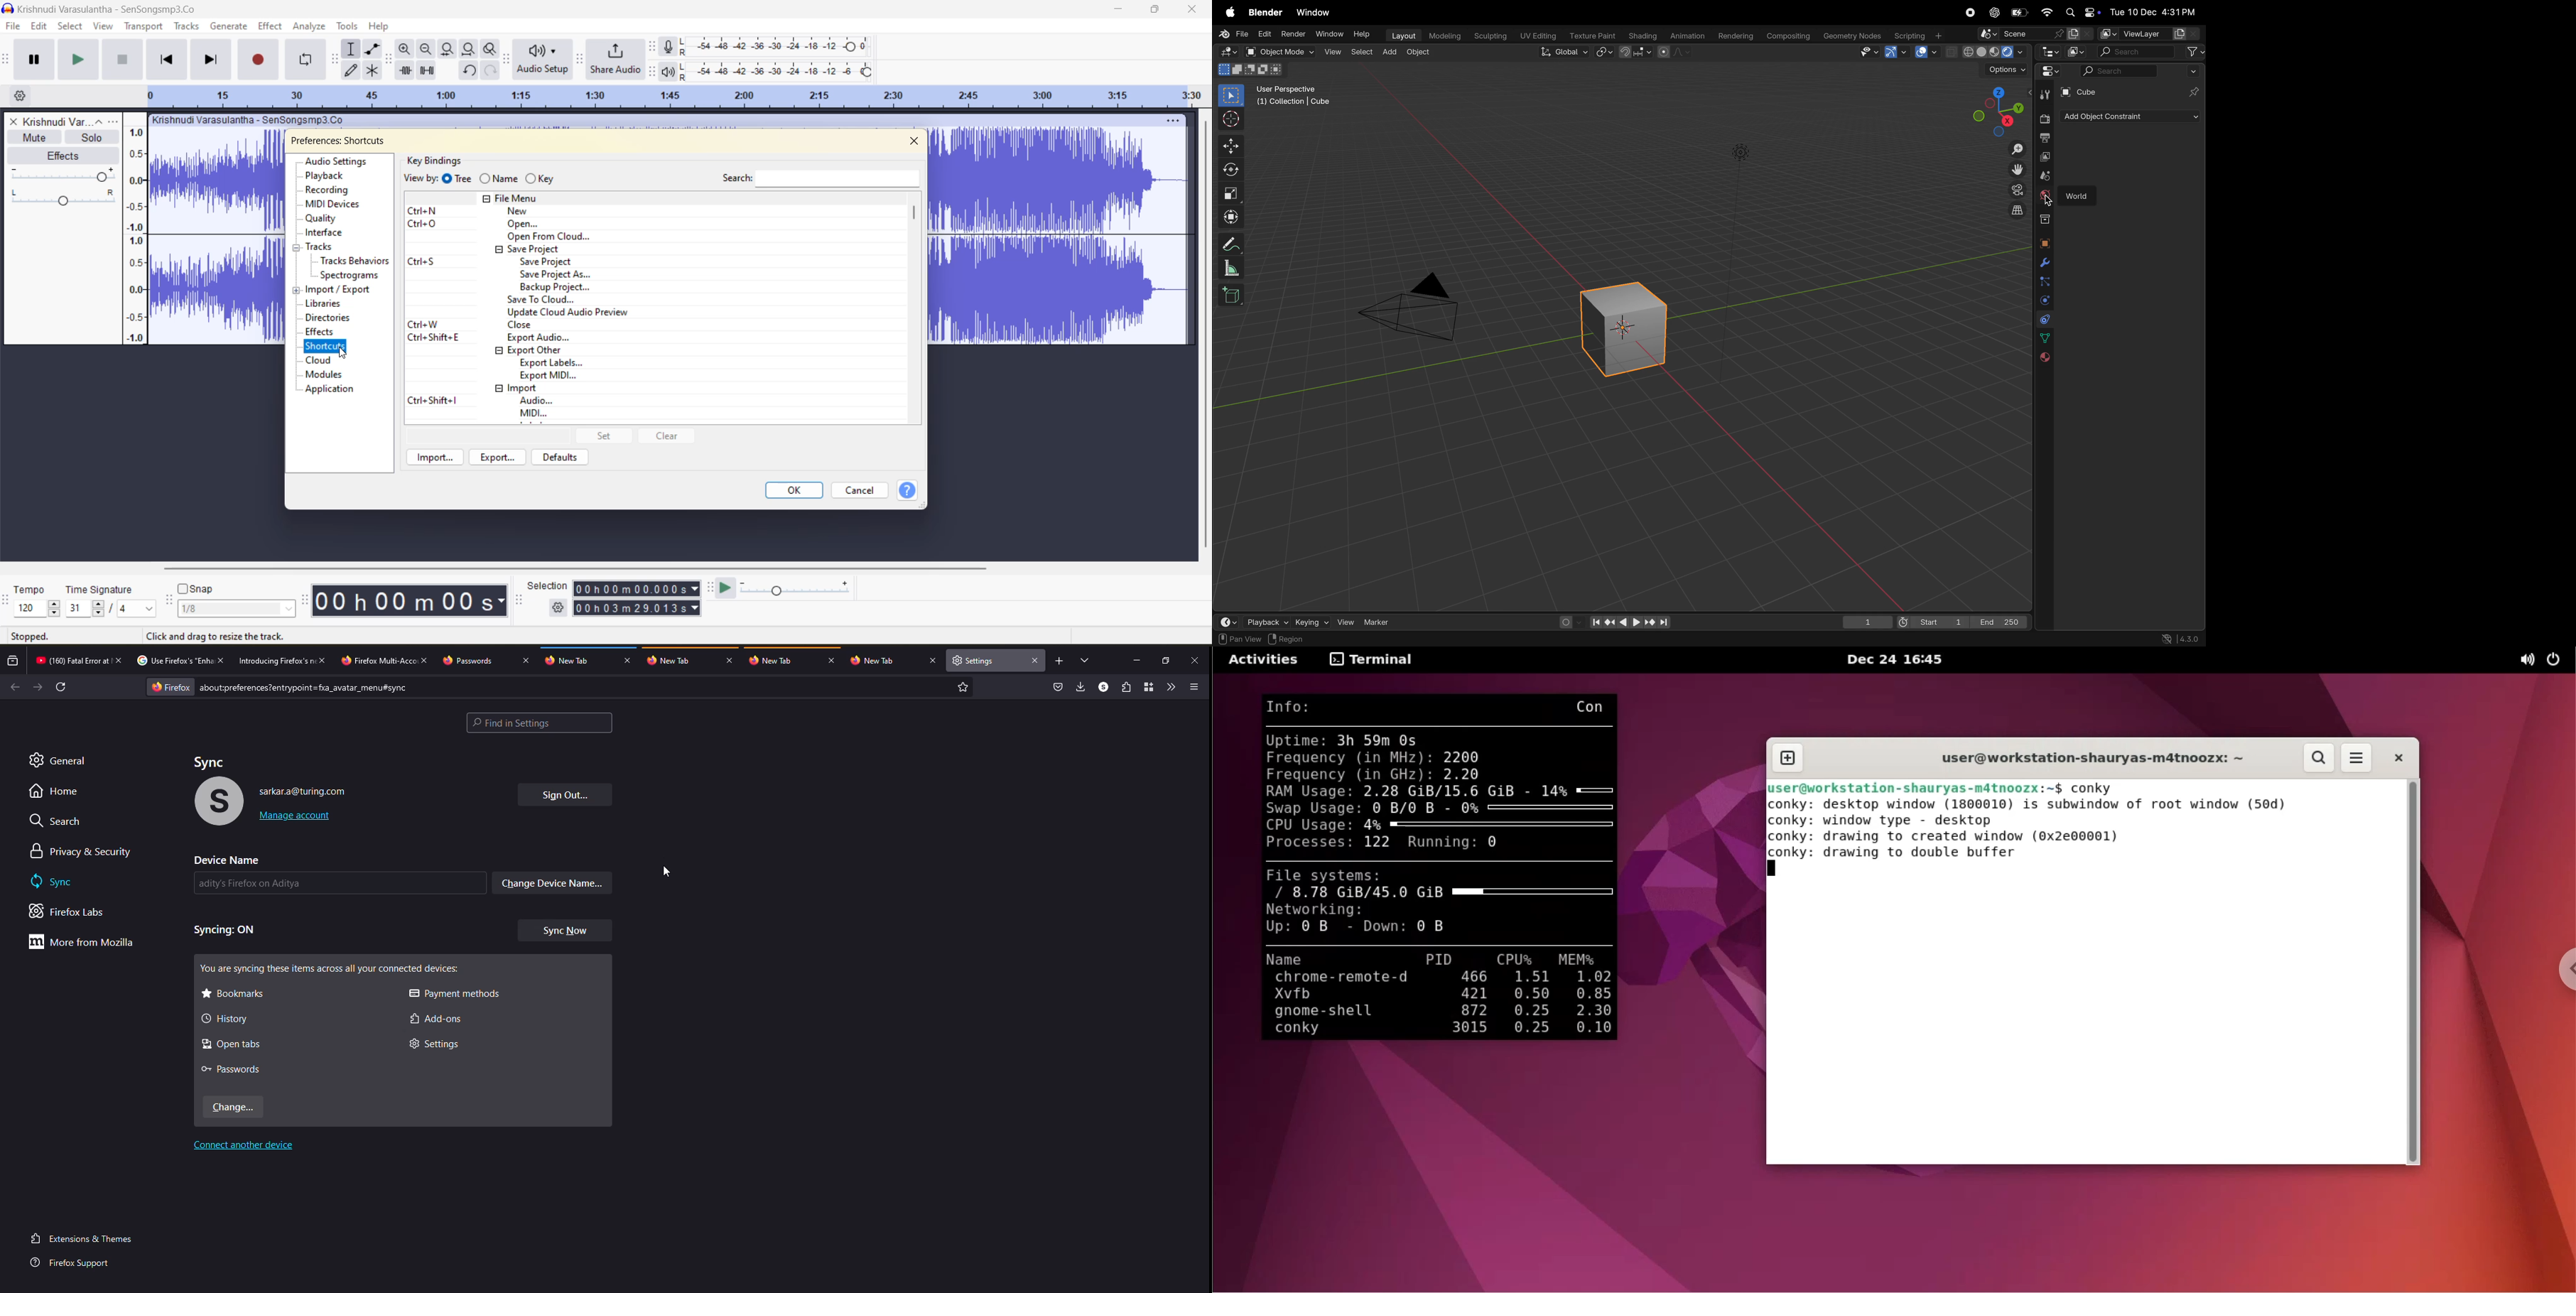 The width and height of the screenshot is (2576, 1316). What do you see at coordinates (388, 59) in the screenshot?
I see `edit tool bar` at bounding box center [388, 59].